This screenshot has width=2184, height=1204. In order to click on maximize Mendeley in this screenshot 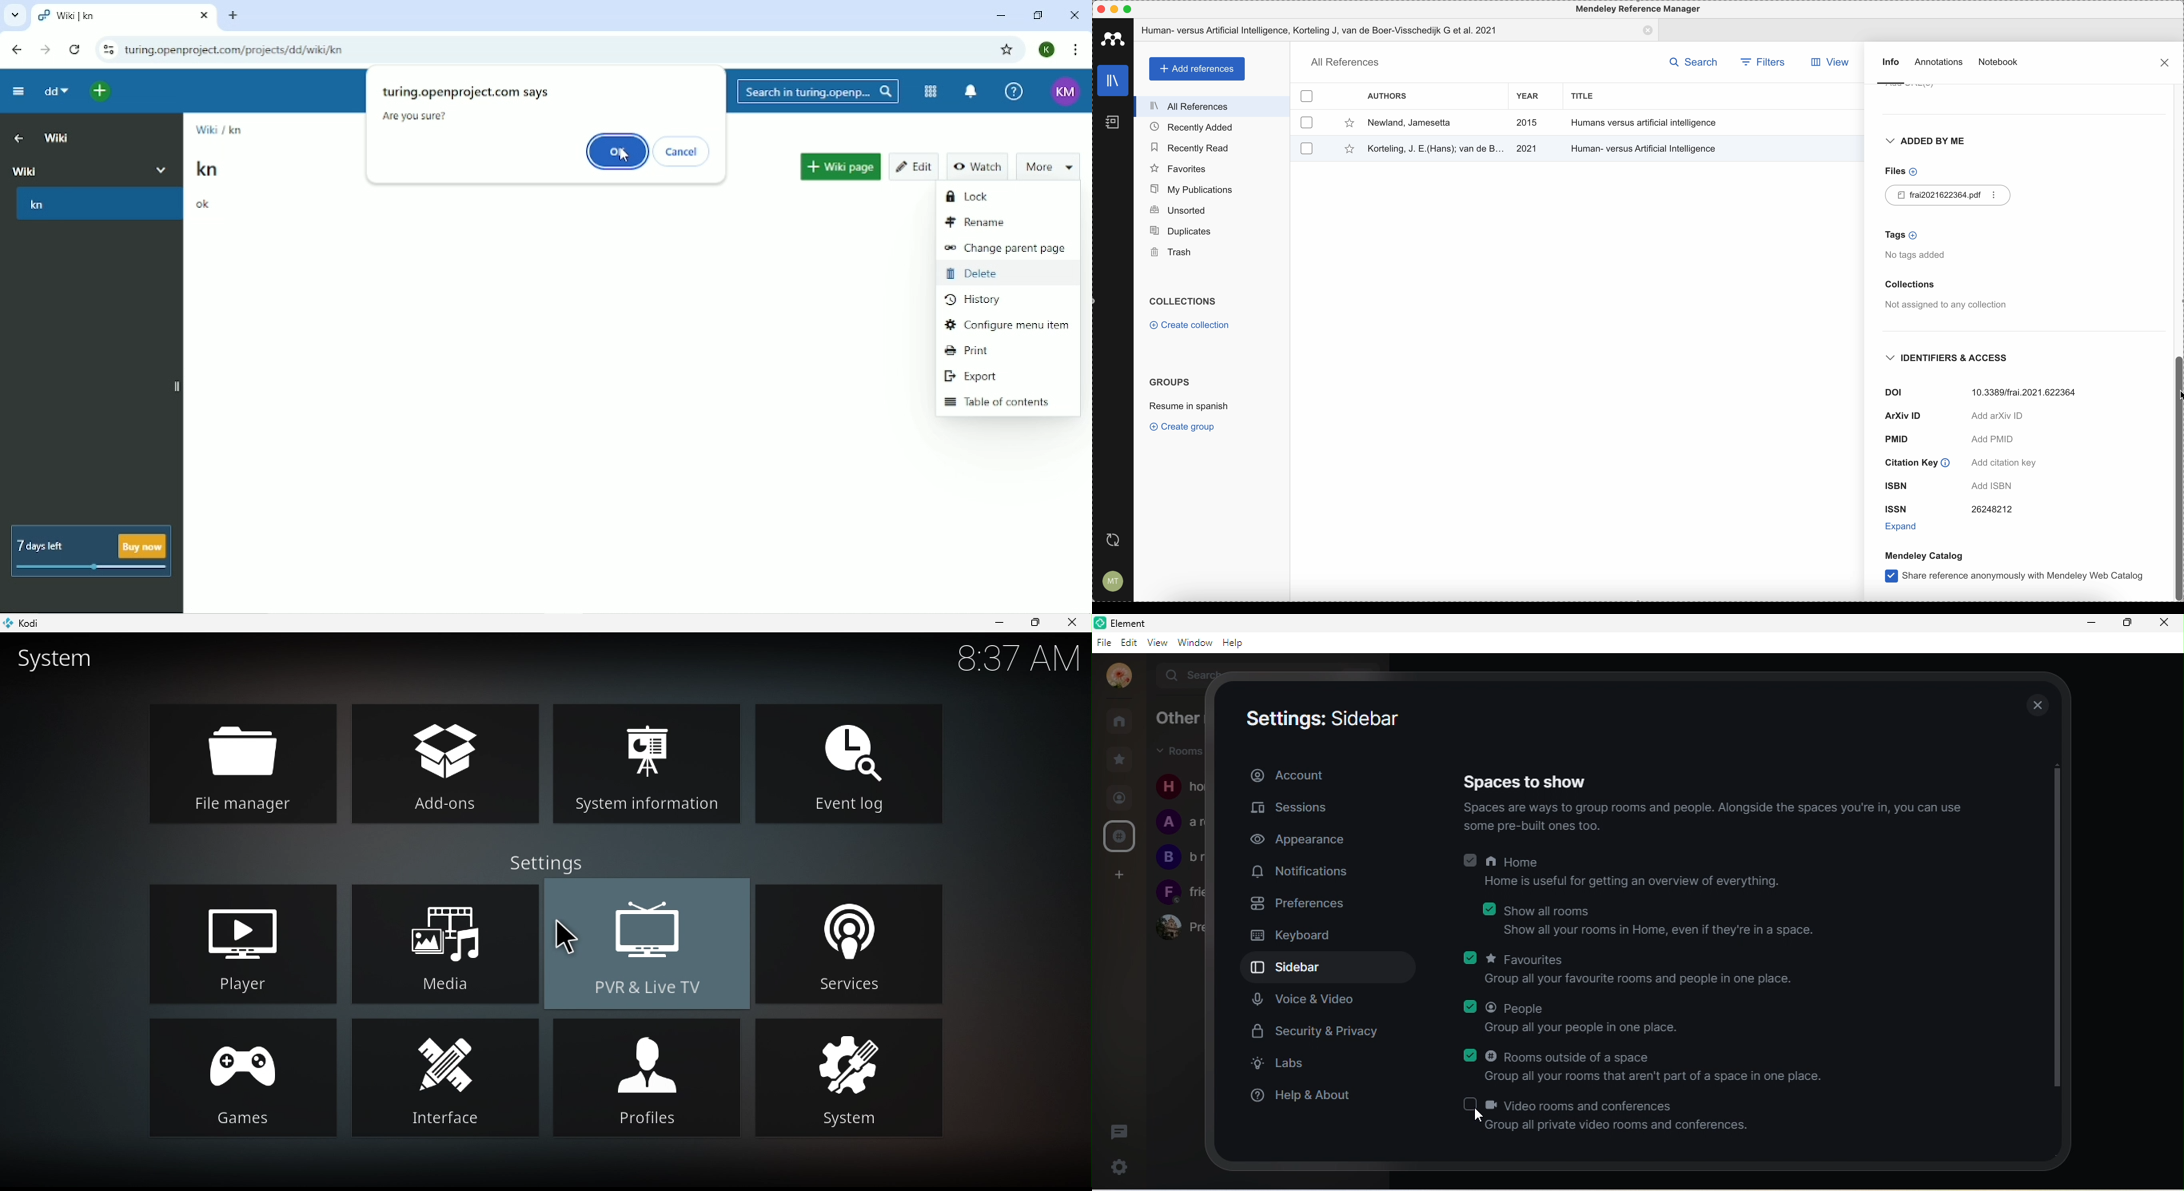, I will do `click(1137, 9)`.